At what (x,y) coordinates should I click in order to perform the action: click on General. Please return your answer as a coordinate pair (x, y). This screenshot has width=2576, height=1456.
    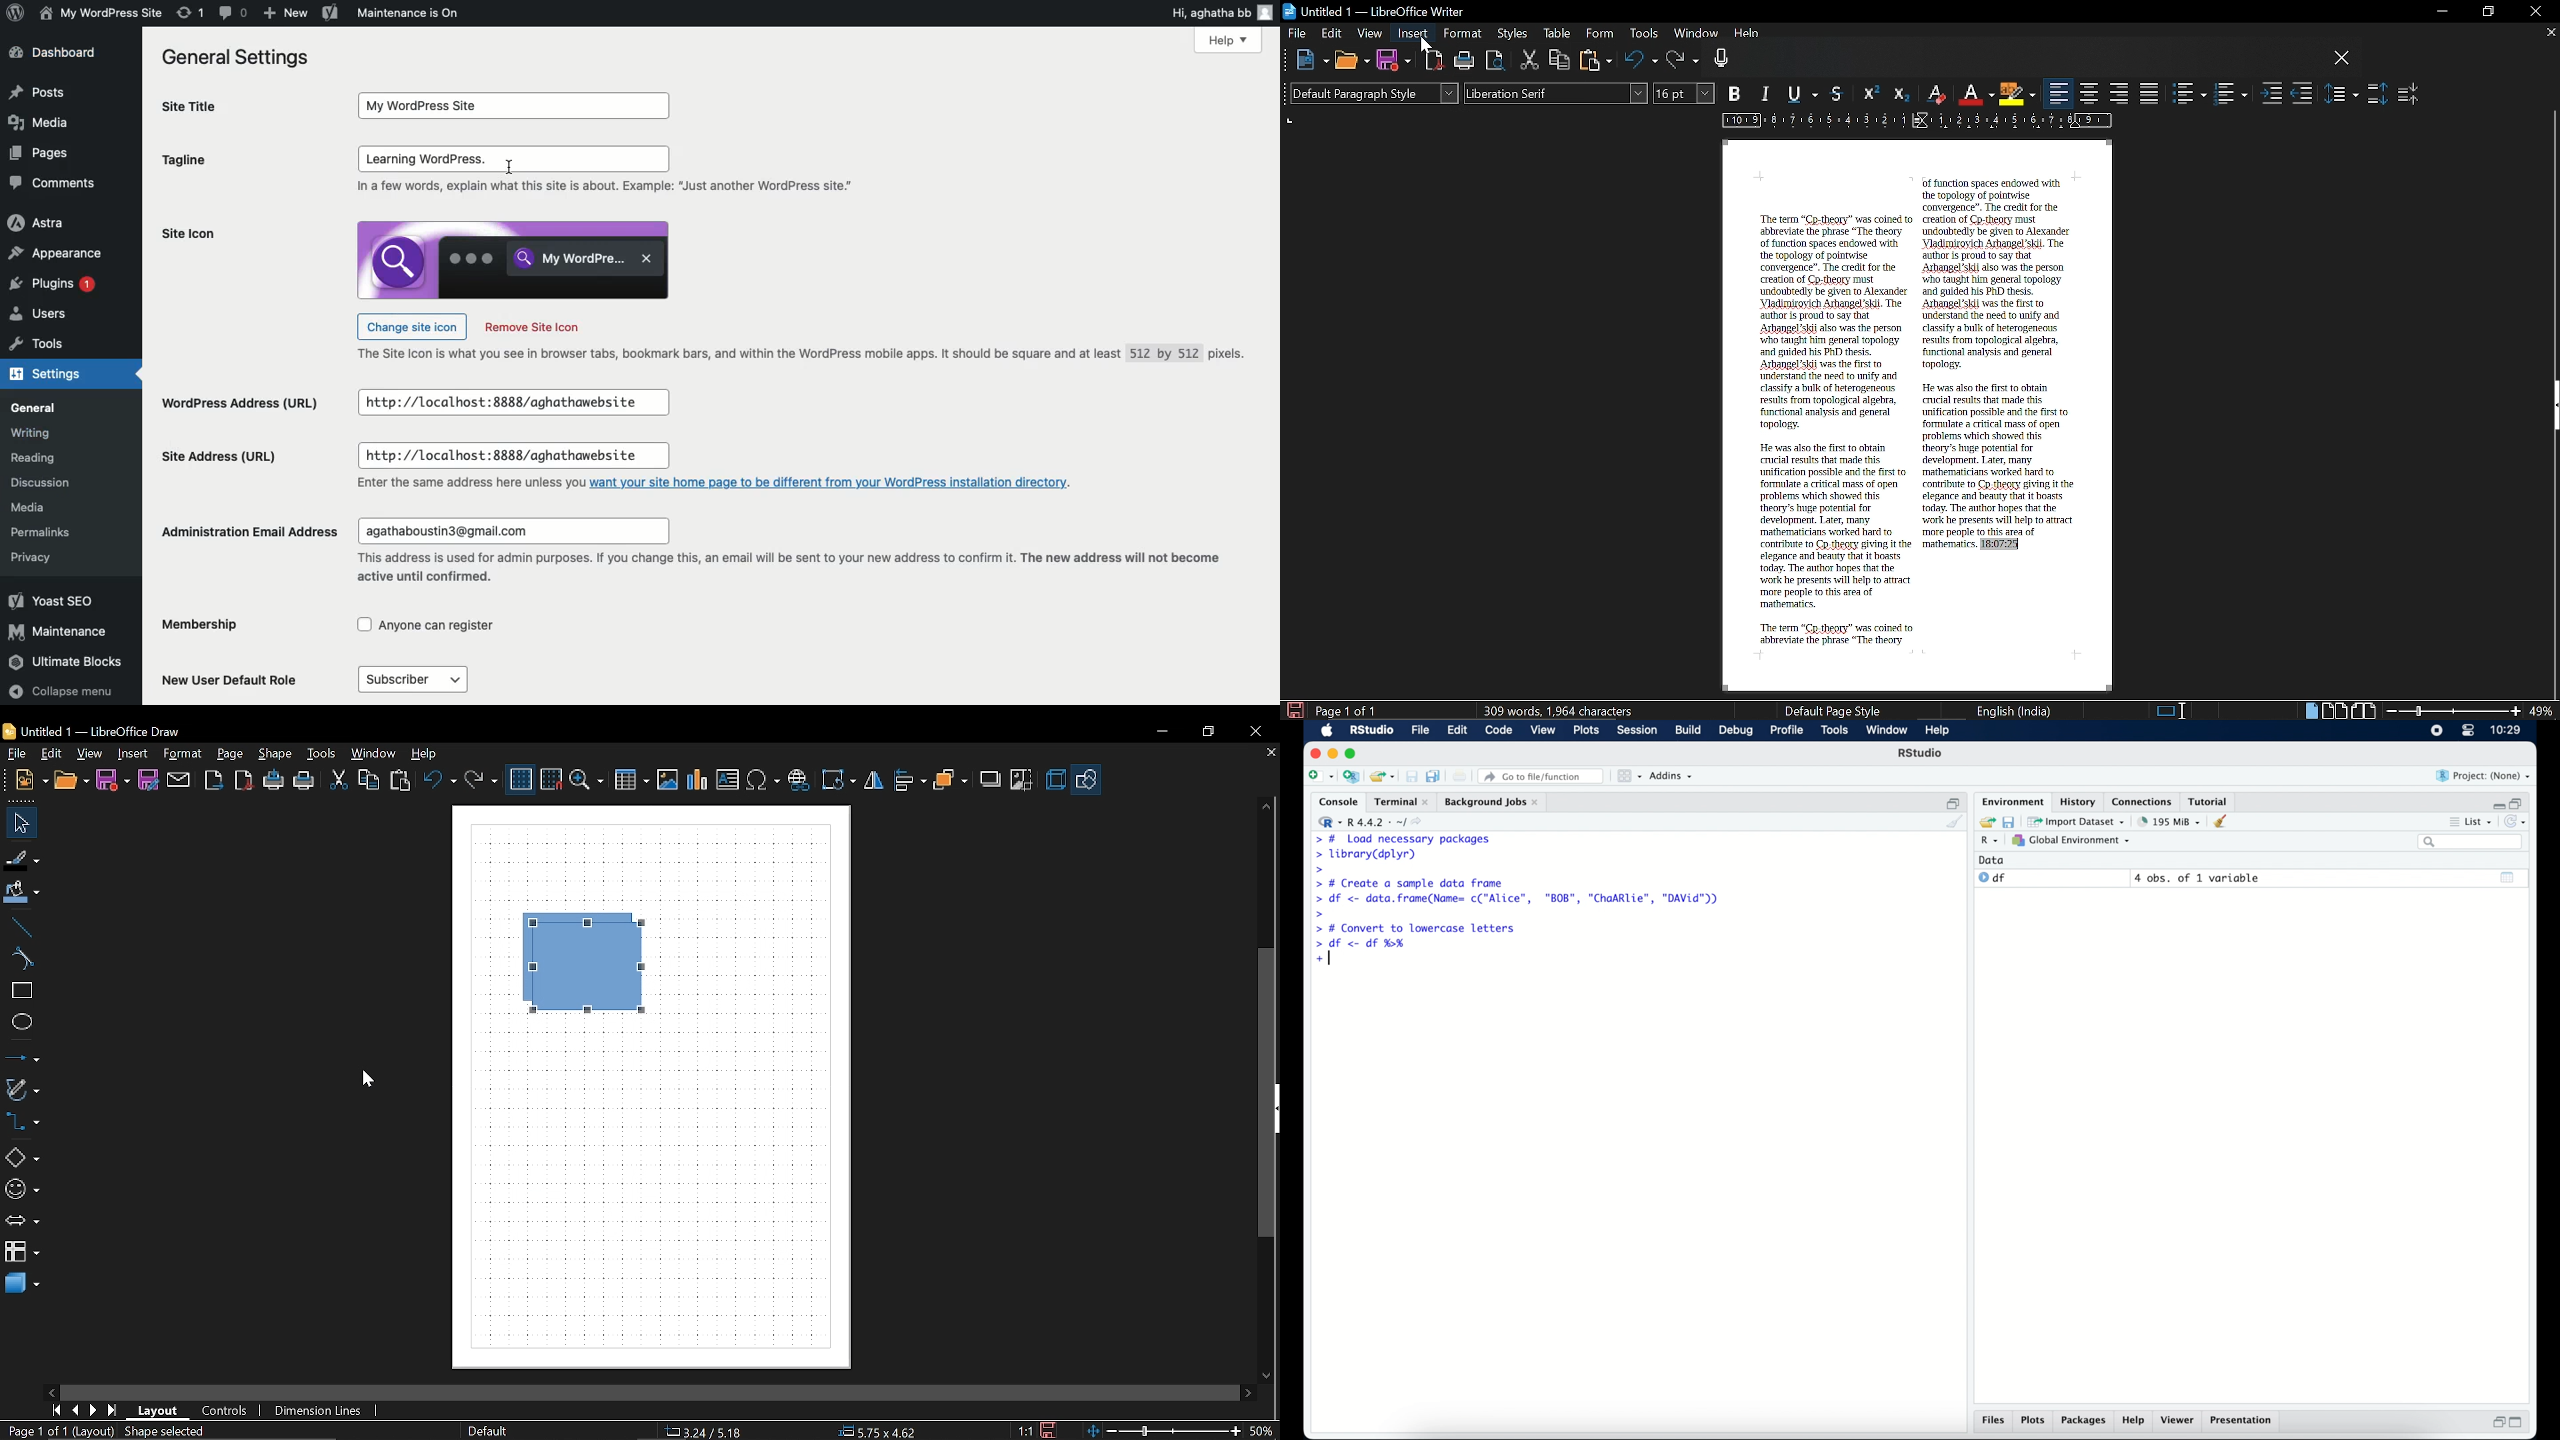
    Looking at the image, I should click on (37, 409).